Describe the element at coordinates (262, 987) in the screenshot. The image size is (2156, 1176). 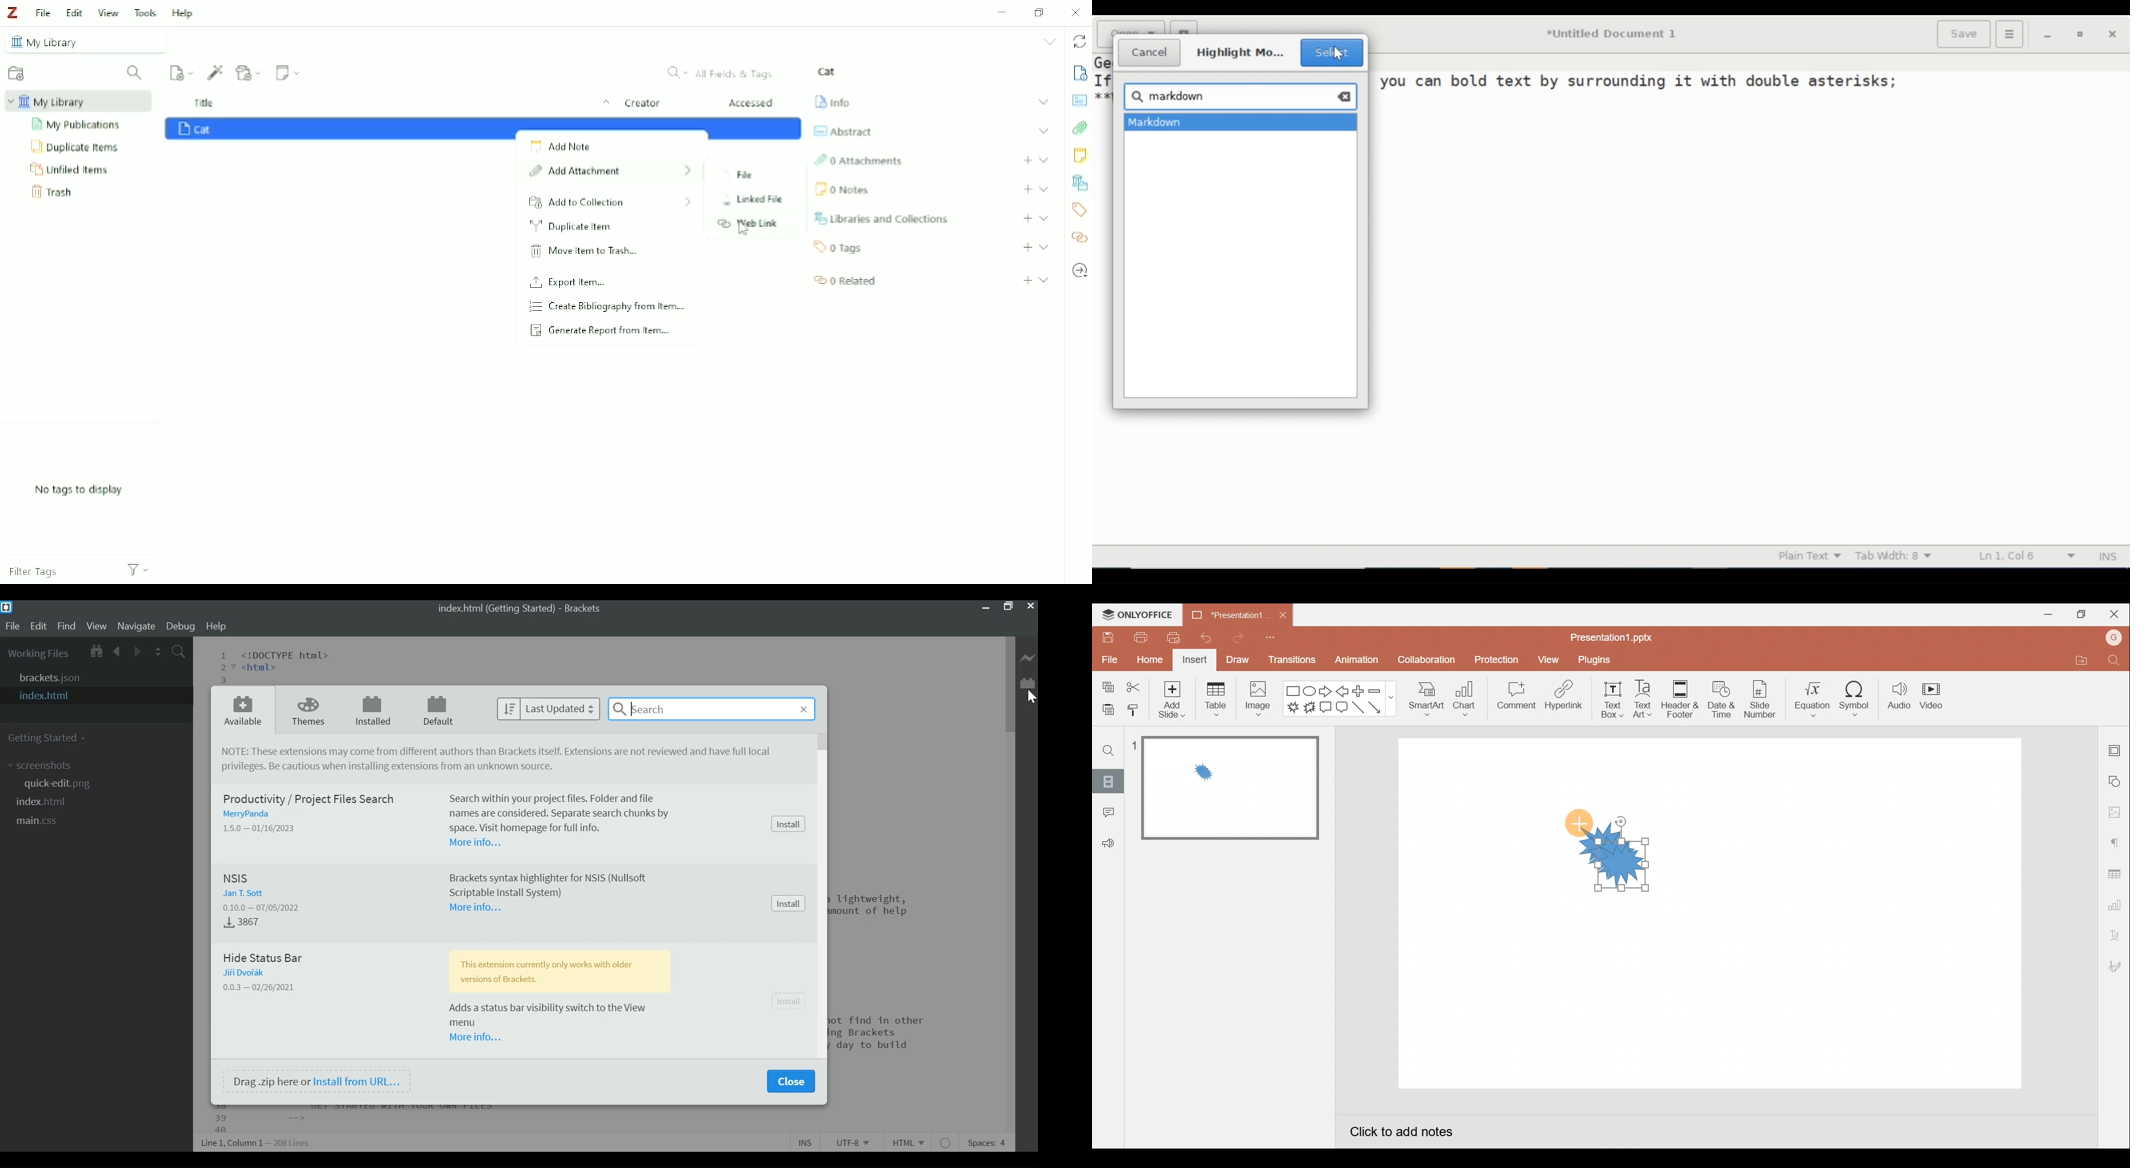
I see `Version - Release Date` at that location.